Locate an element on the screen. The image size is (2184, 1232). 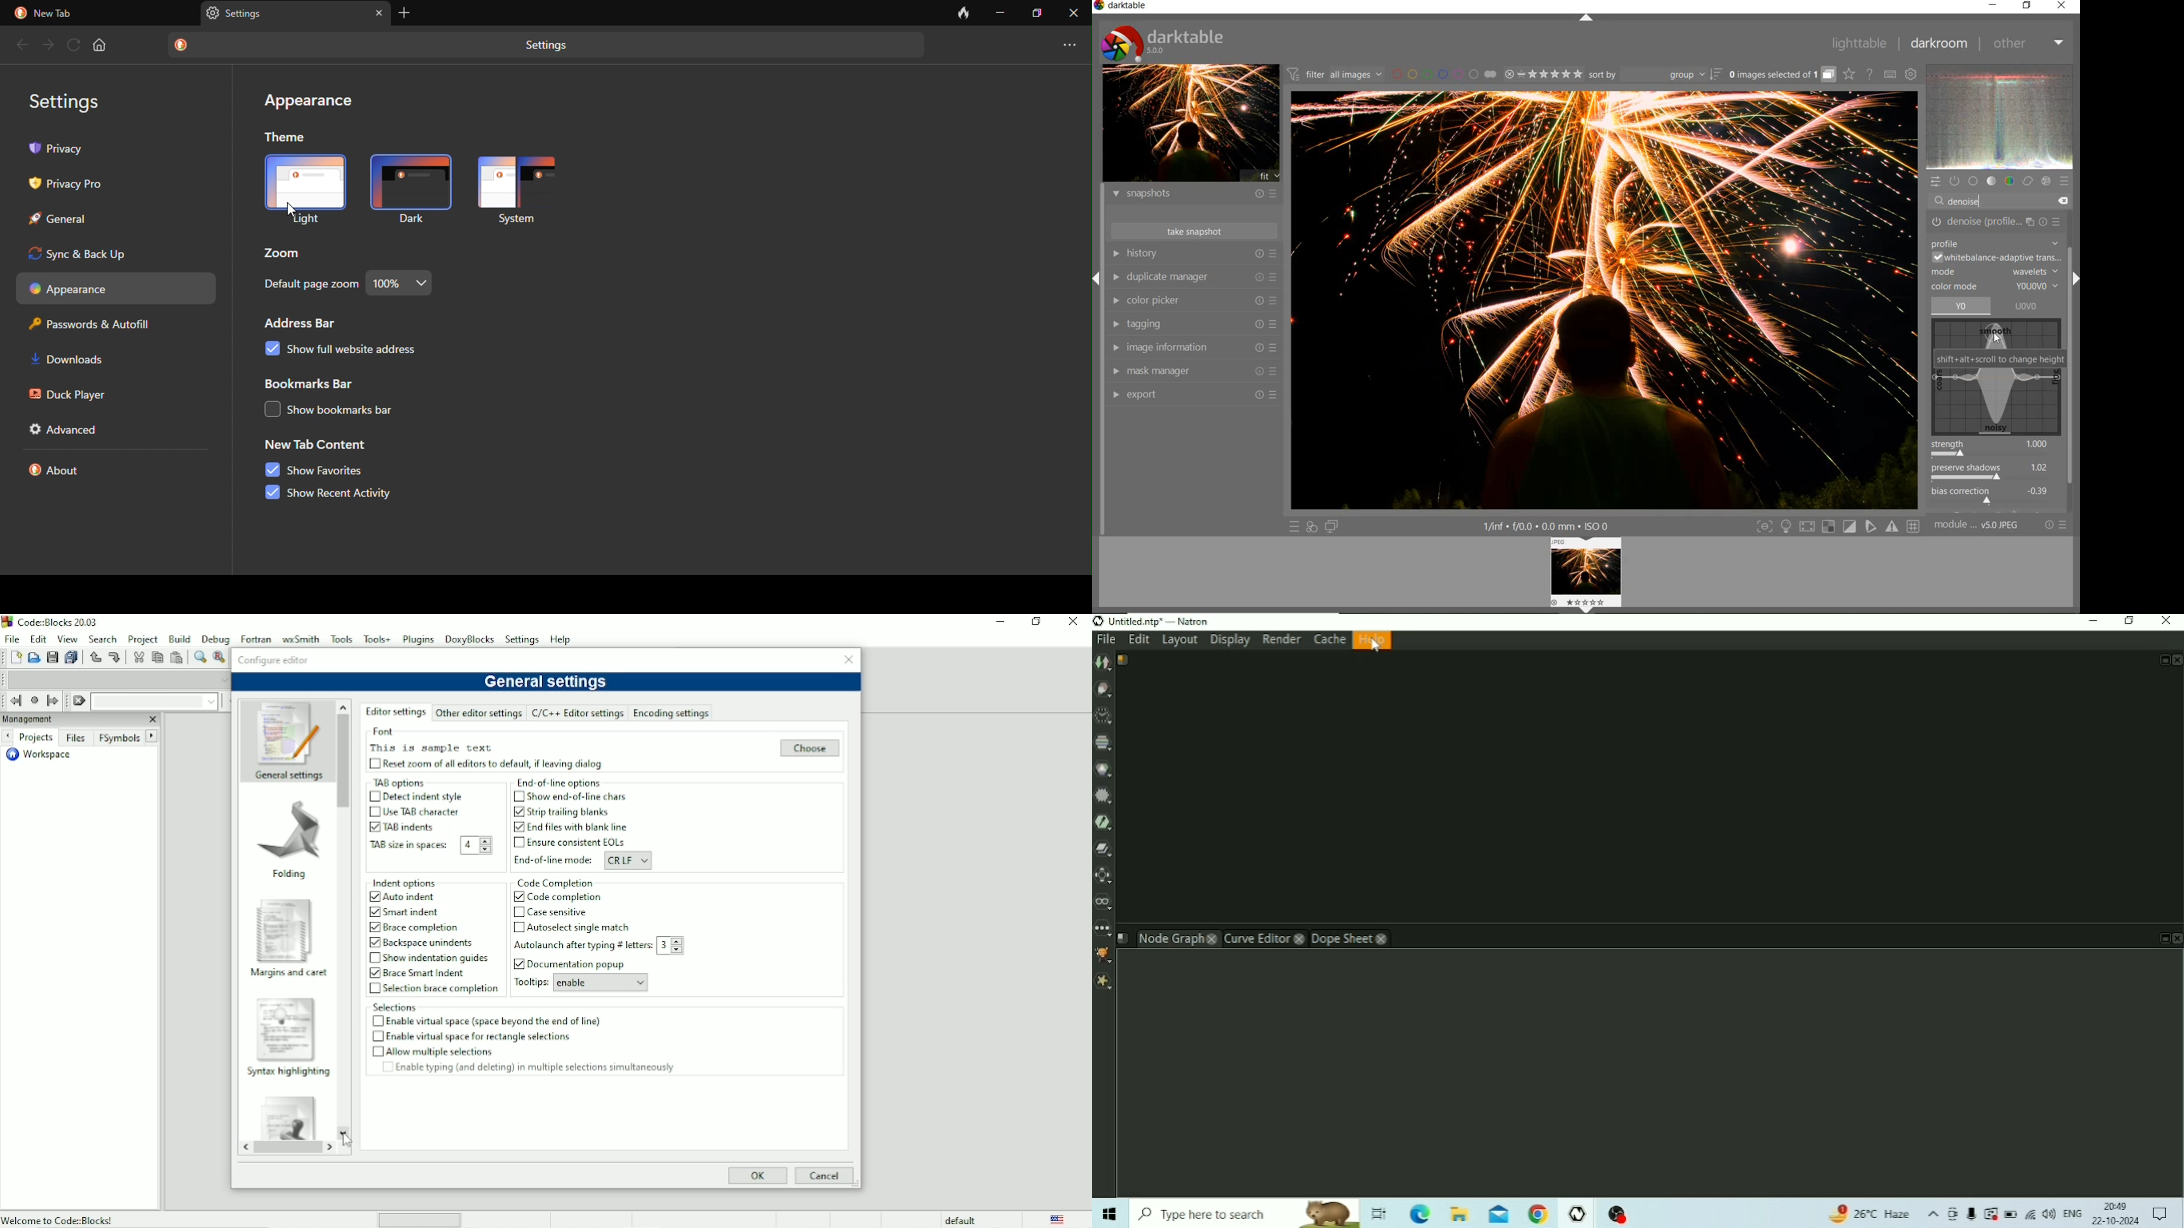
reset or presets and preferences is located at coordinates (2057, 526).